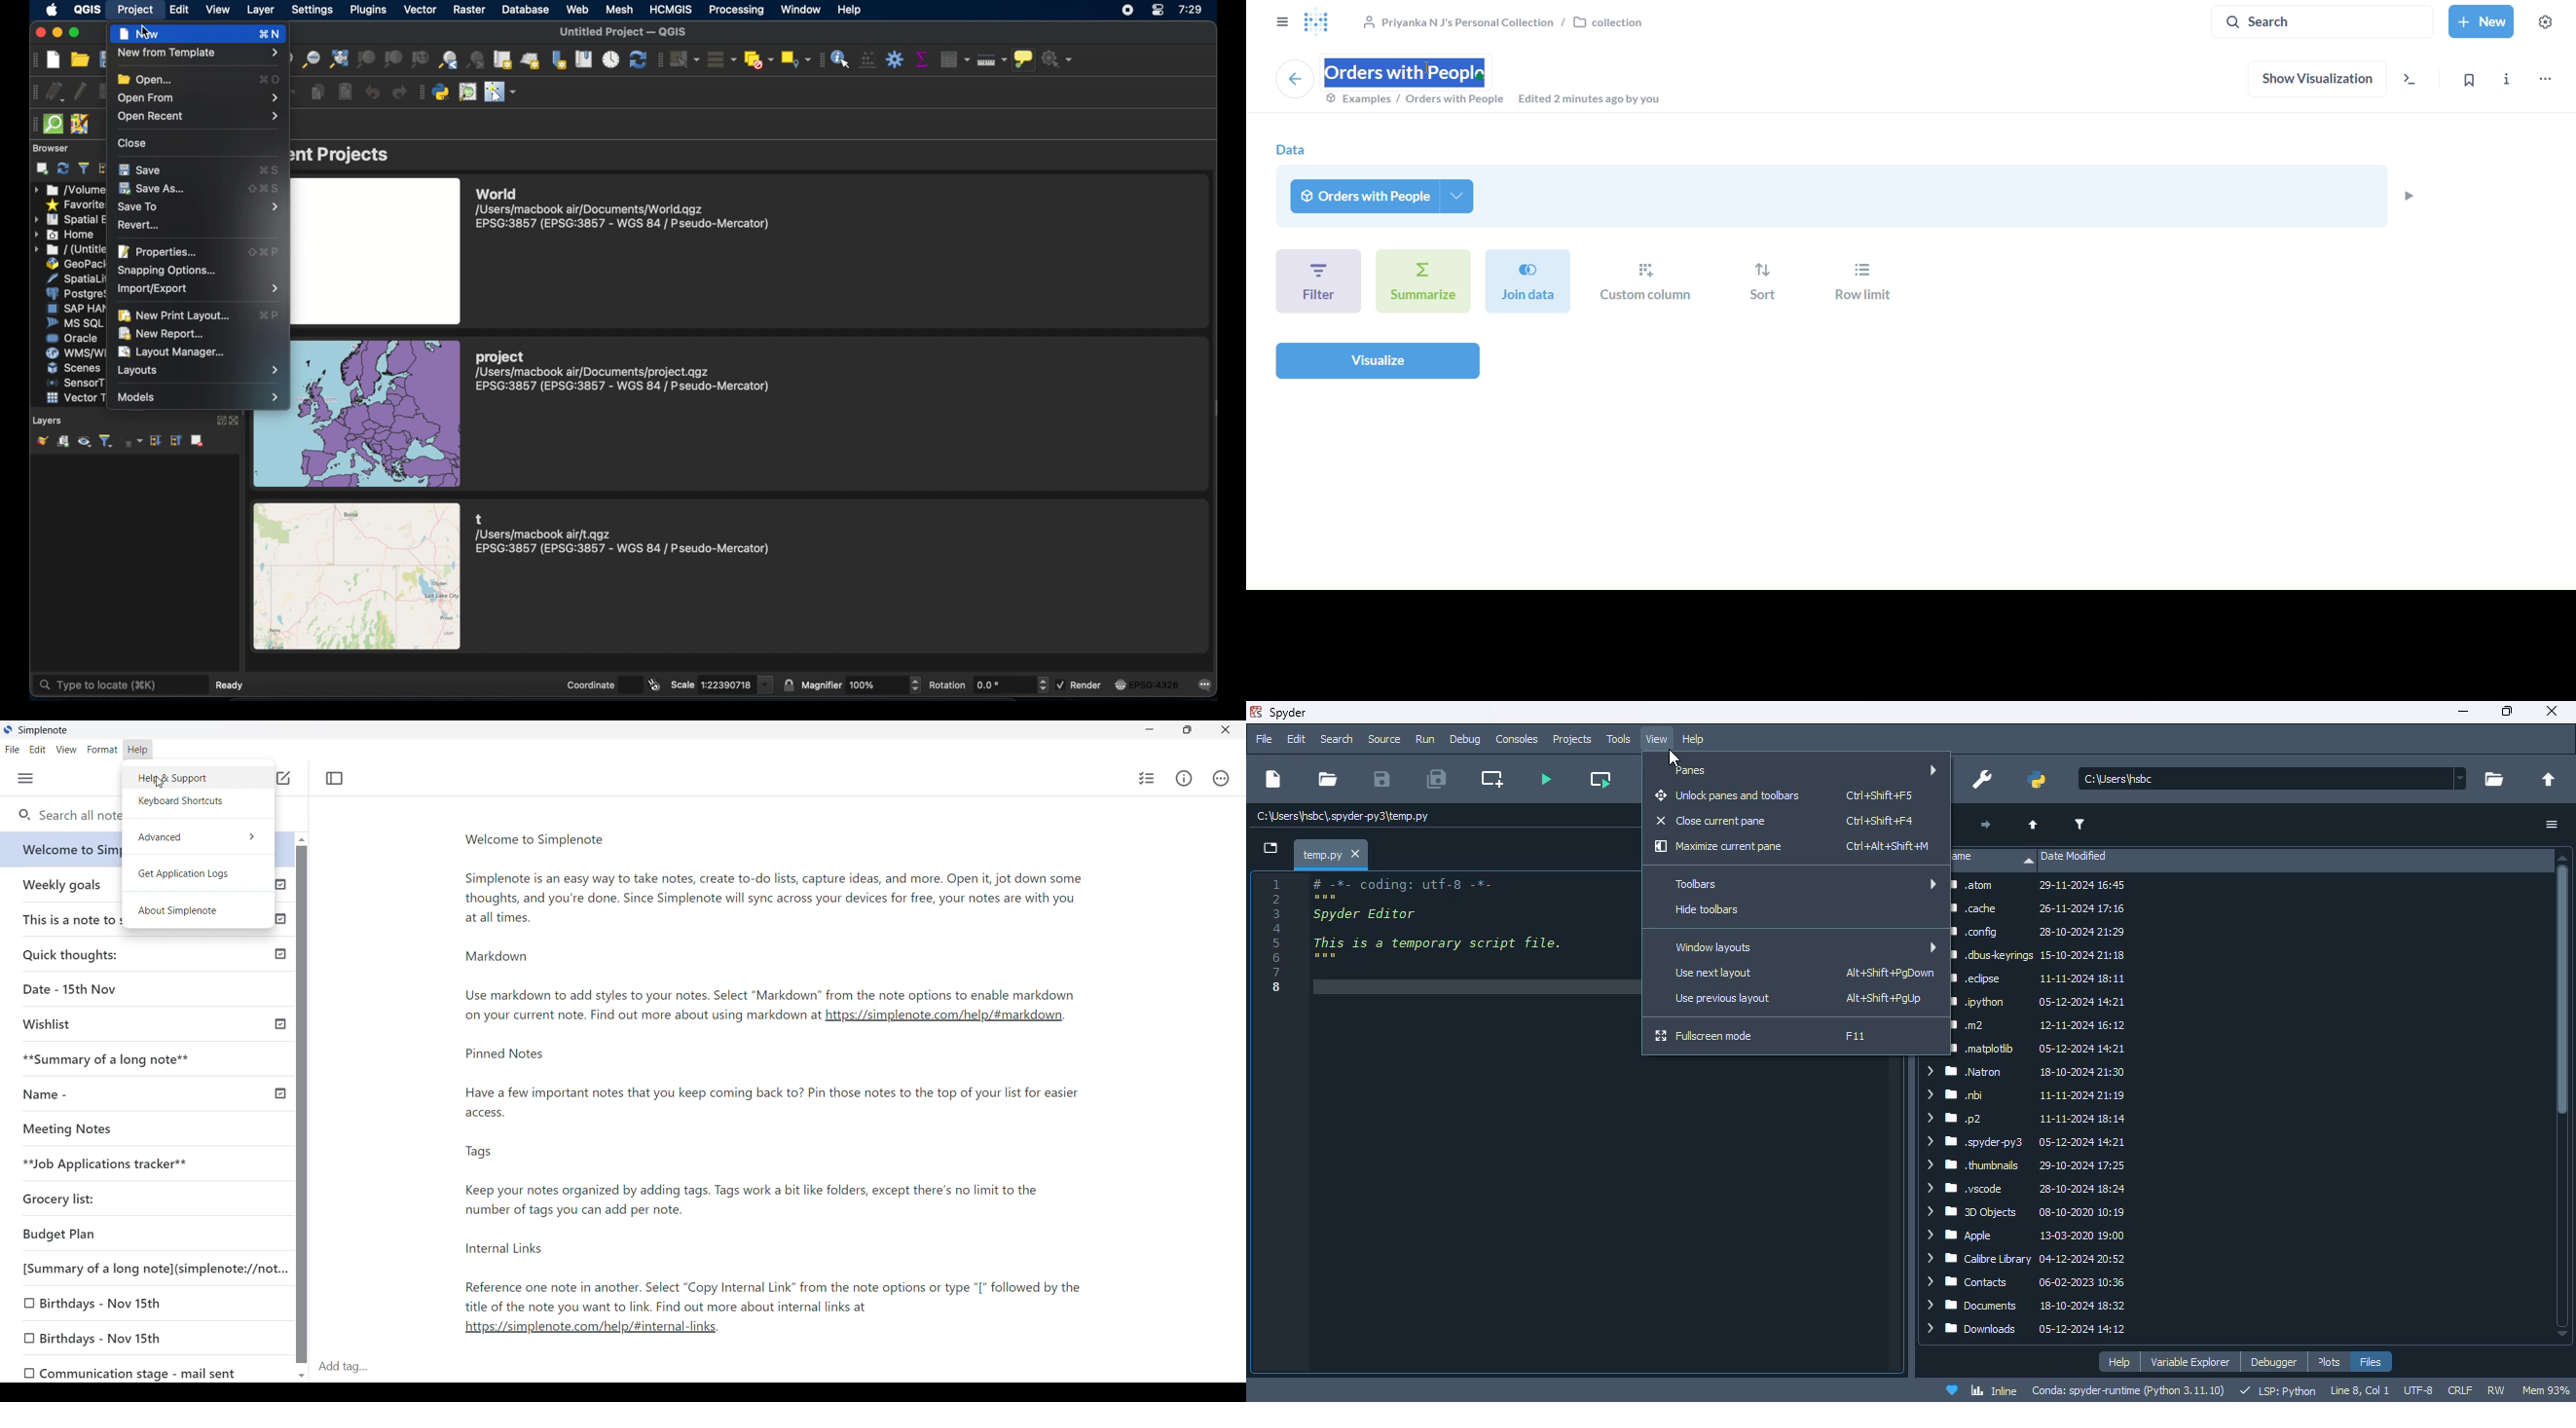 Image resolution: width=2576 pixels, height=1428 pixels. Describe the element at coordinates (621, 32) in the screenshot. I see `untitled project -QGIS` at that location.